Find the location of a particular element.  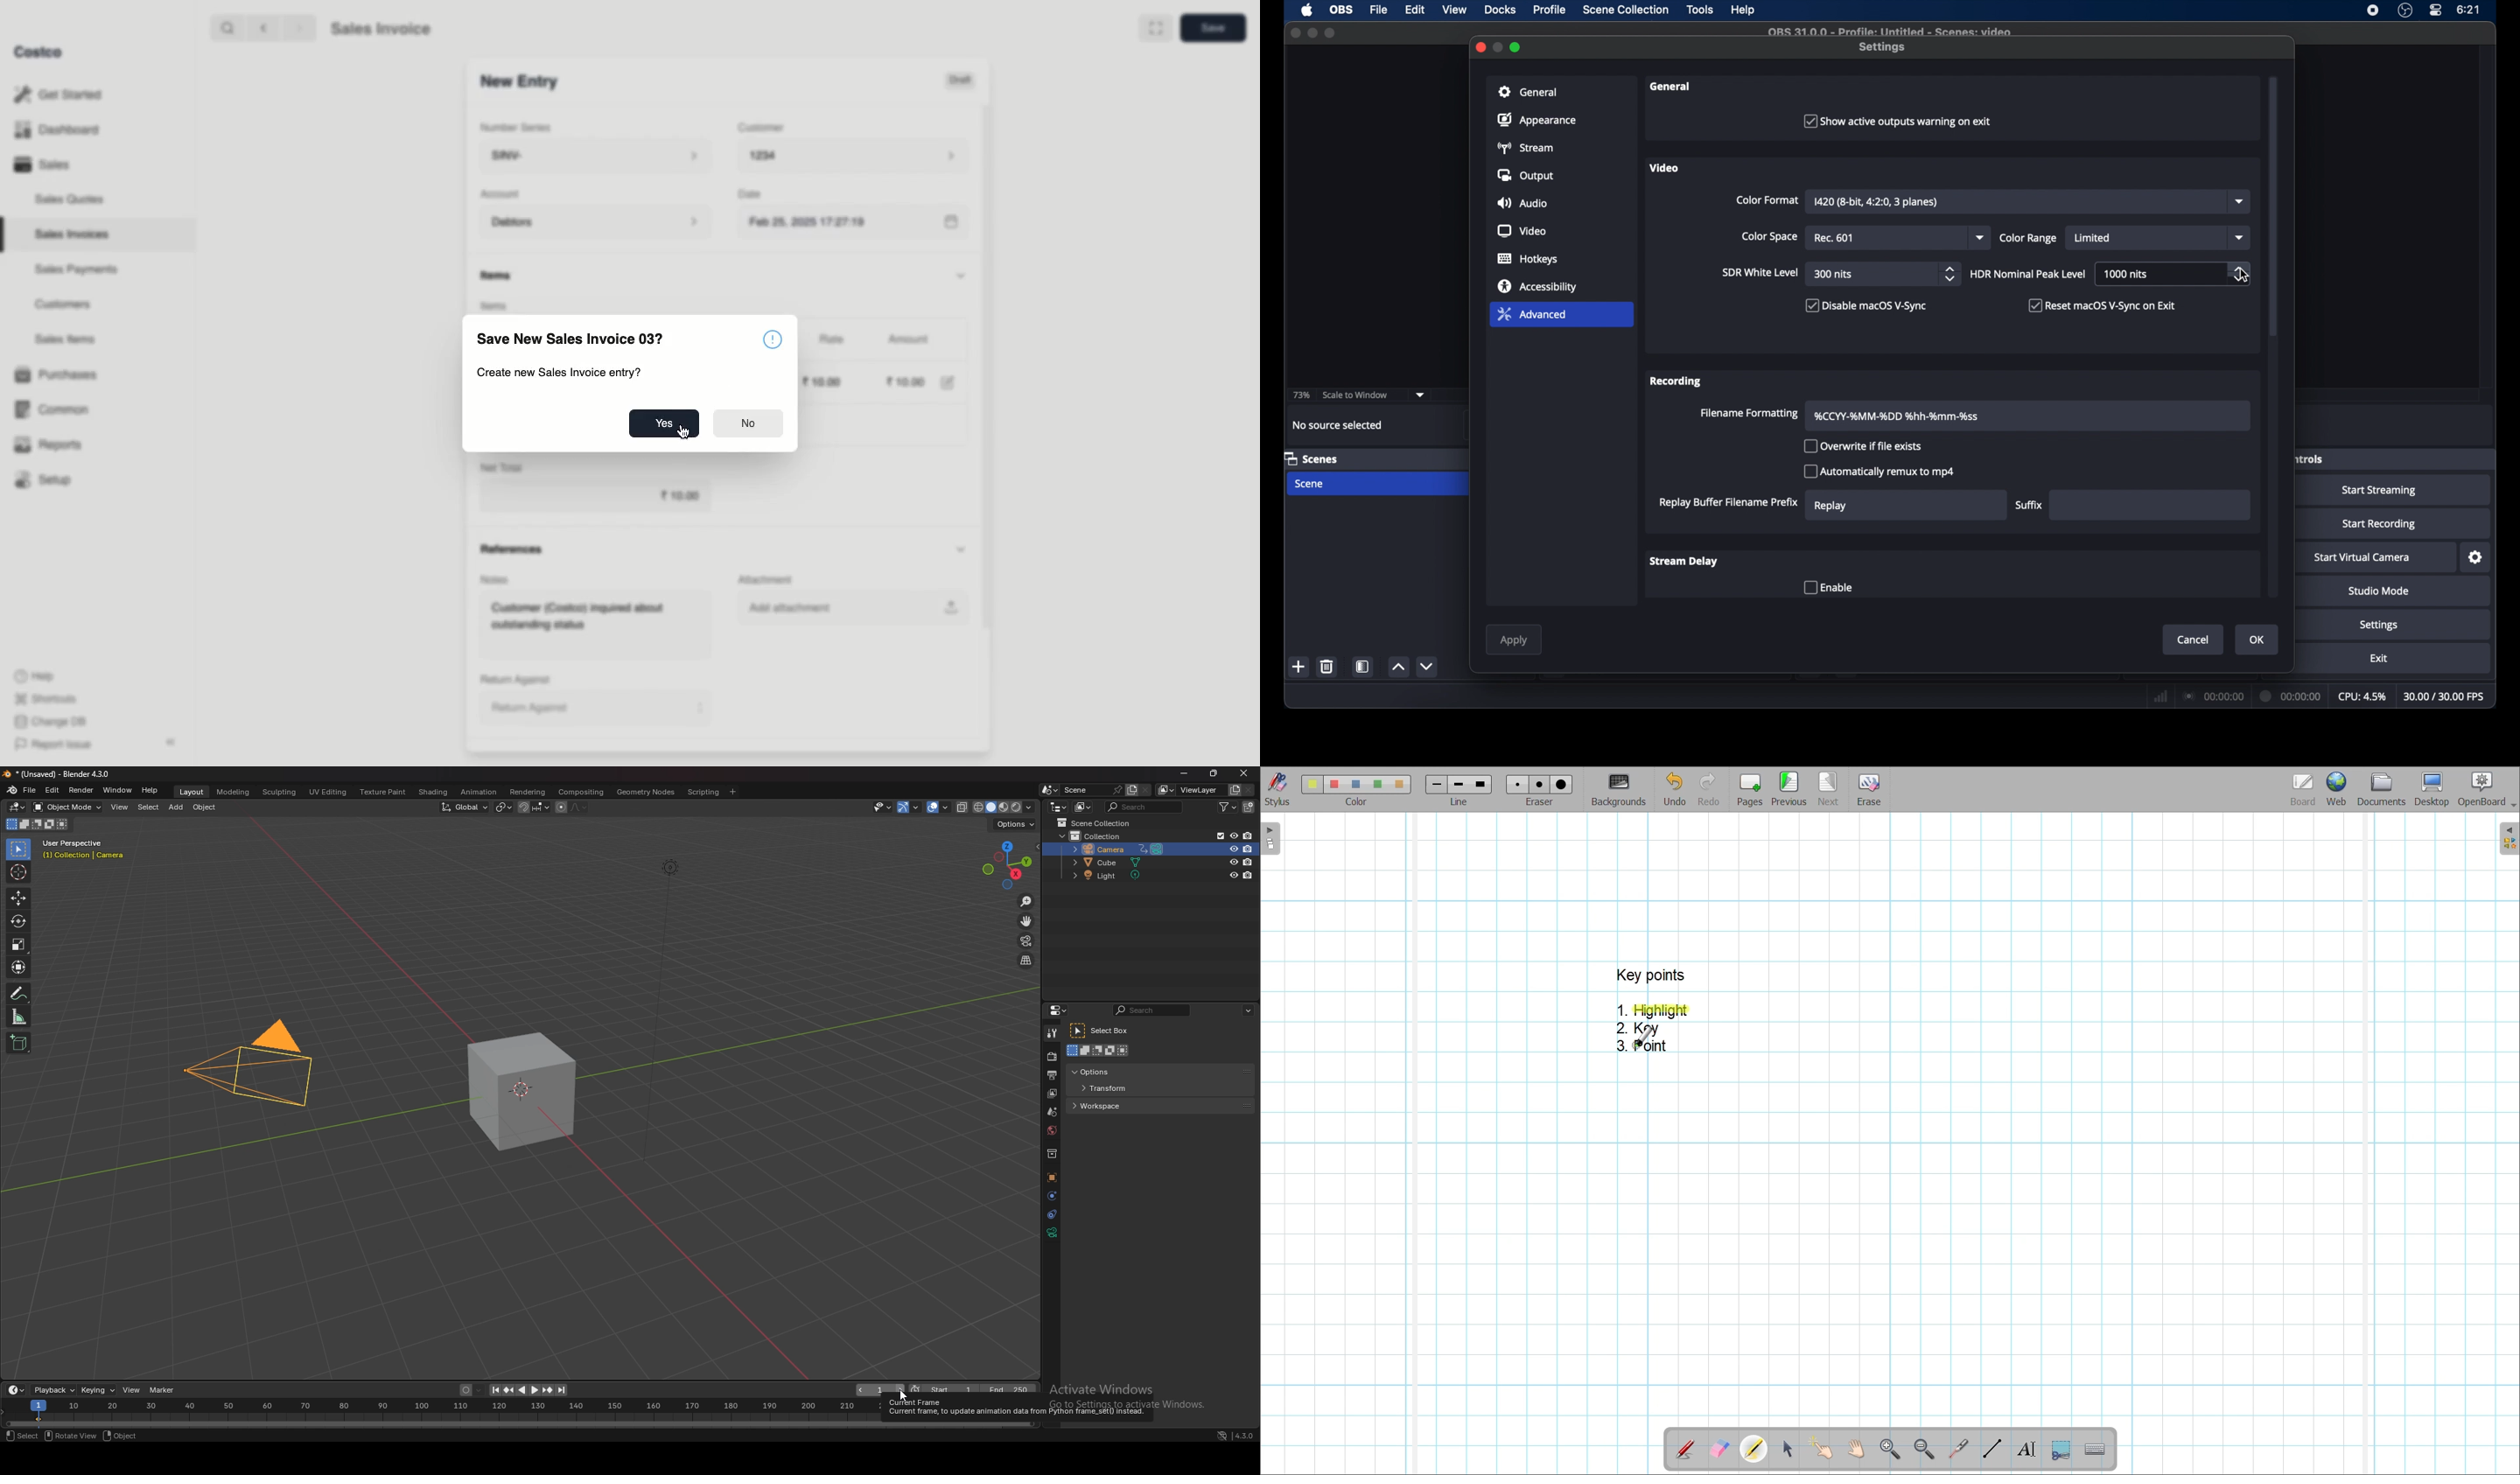

settings is located at coordinates (2379, 625).